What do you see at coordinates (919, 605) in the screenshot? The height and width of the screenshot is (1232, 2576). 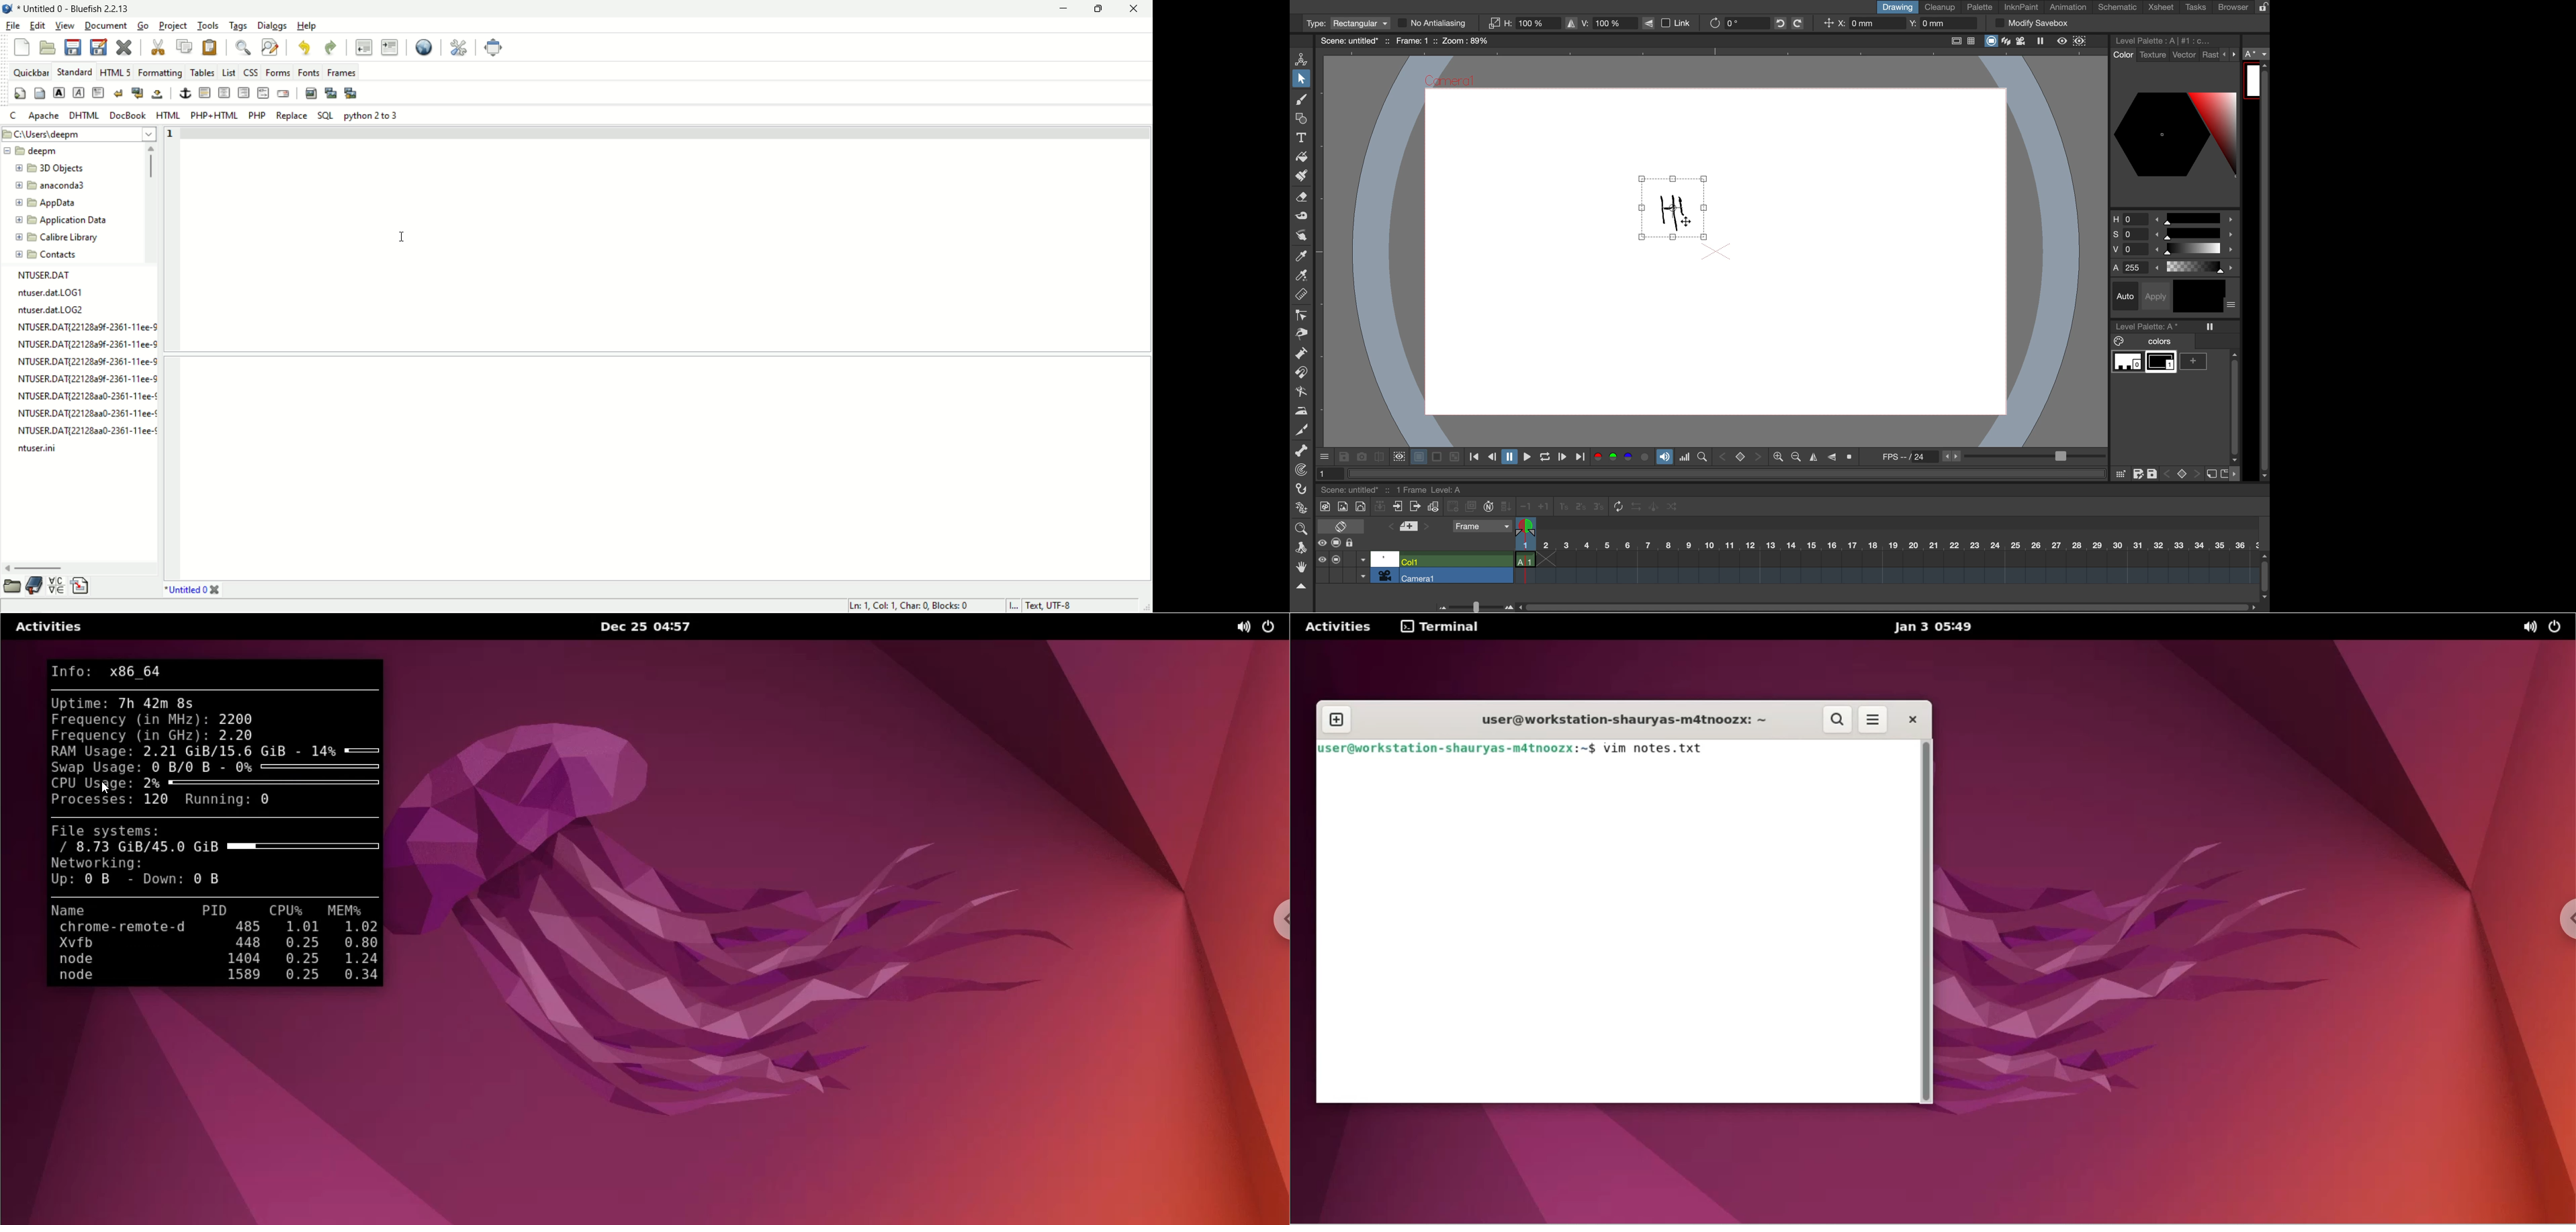 I see `Ln 1, Col 1, Char 0, Blocks:0` at bounding box center [919, 605].